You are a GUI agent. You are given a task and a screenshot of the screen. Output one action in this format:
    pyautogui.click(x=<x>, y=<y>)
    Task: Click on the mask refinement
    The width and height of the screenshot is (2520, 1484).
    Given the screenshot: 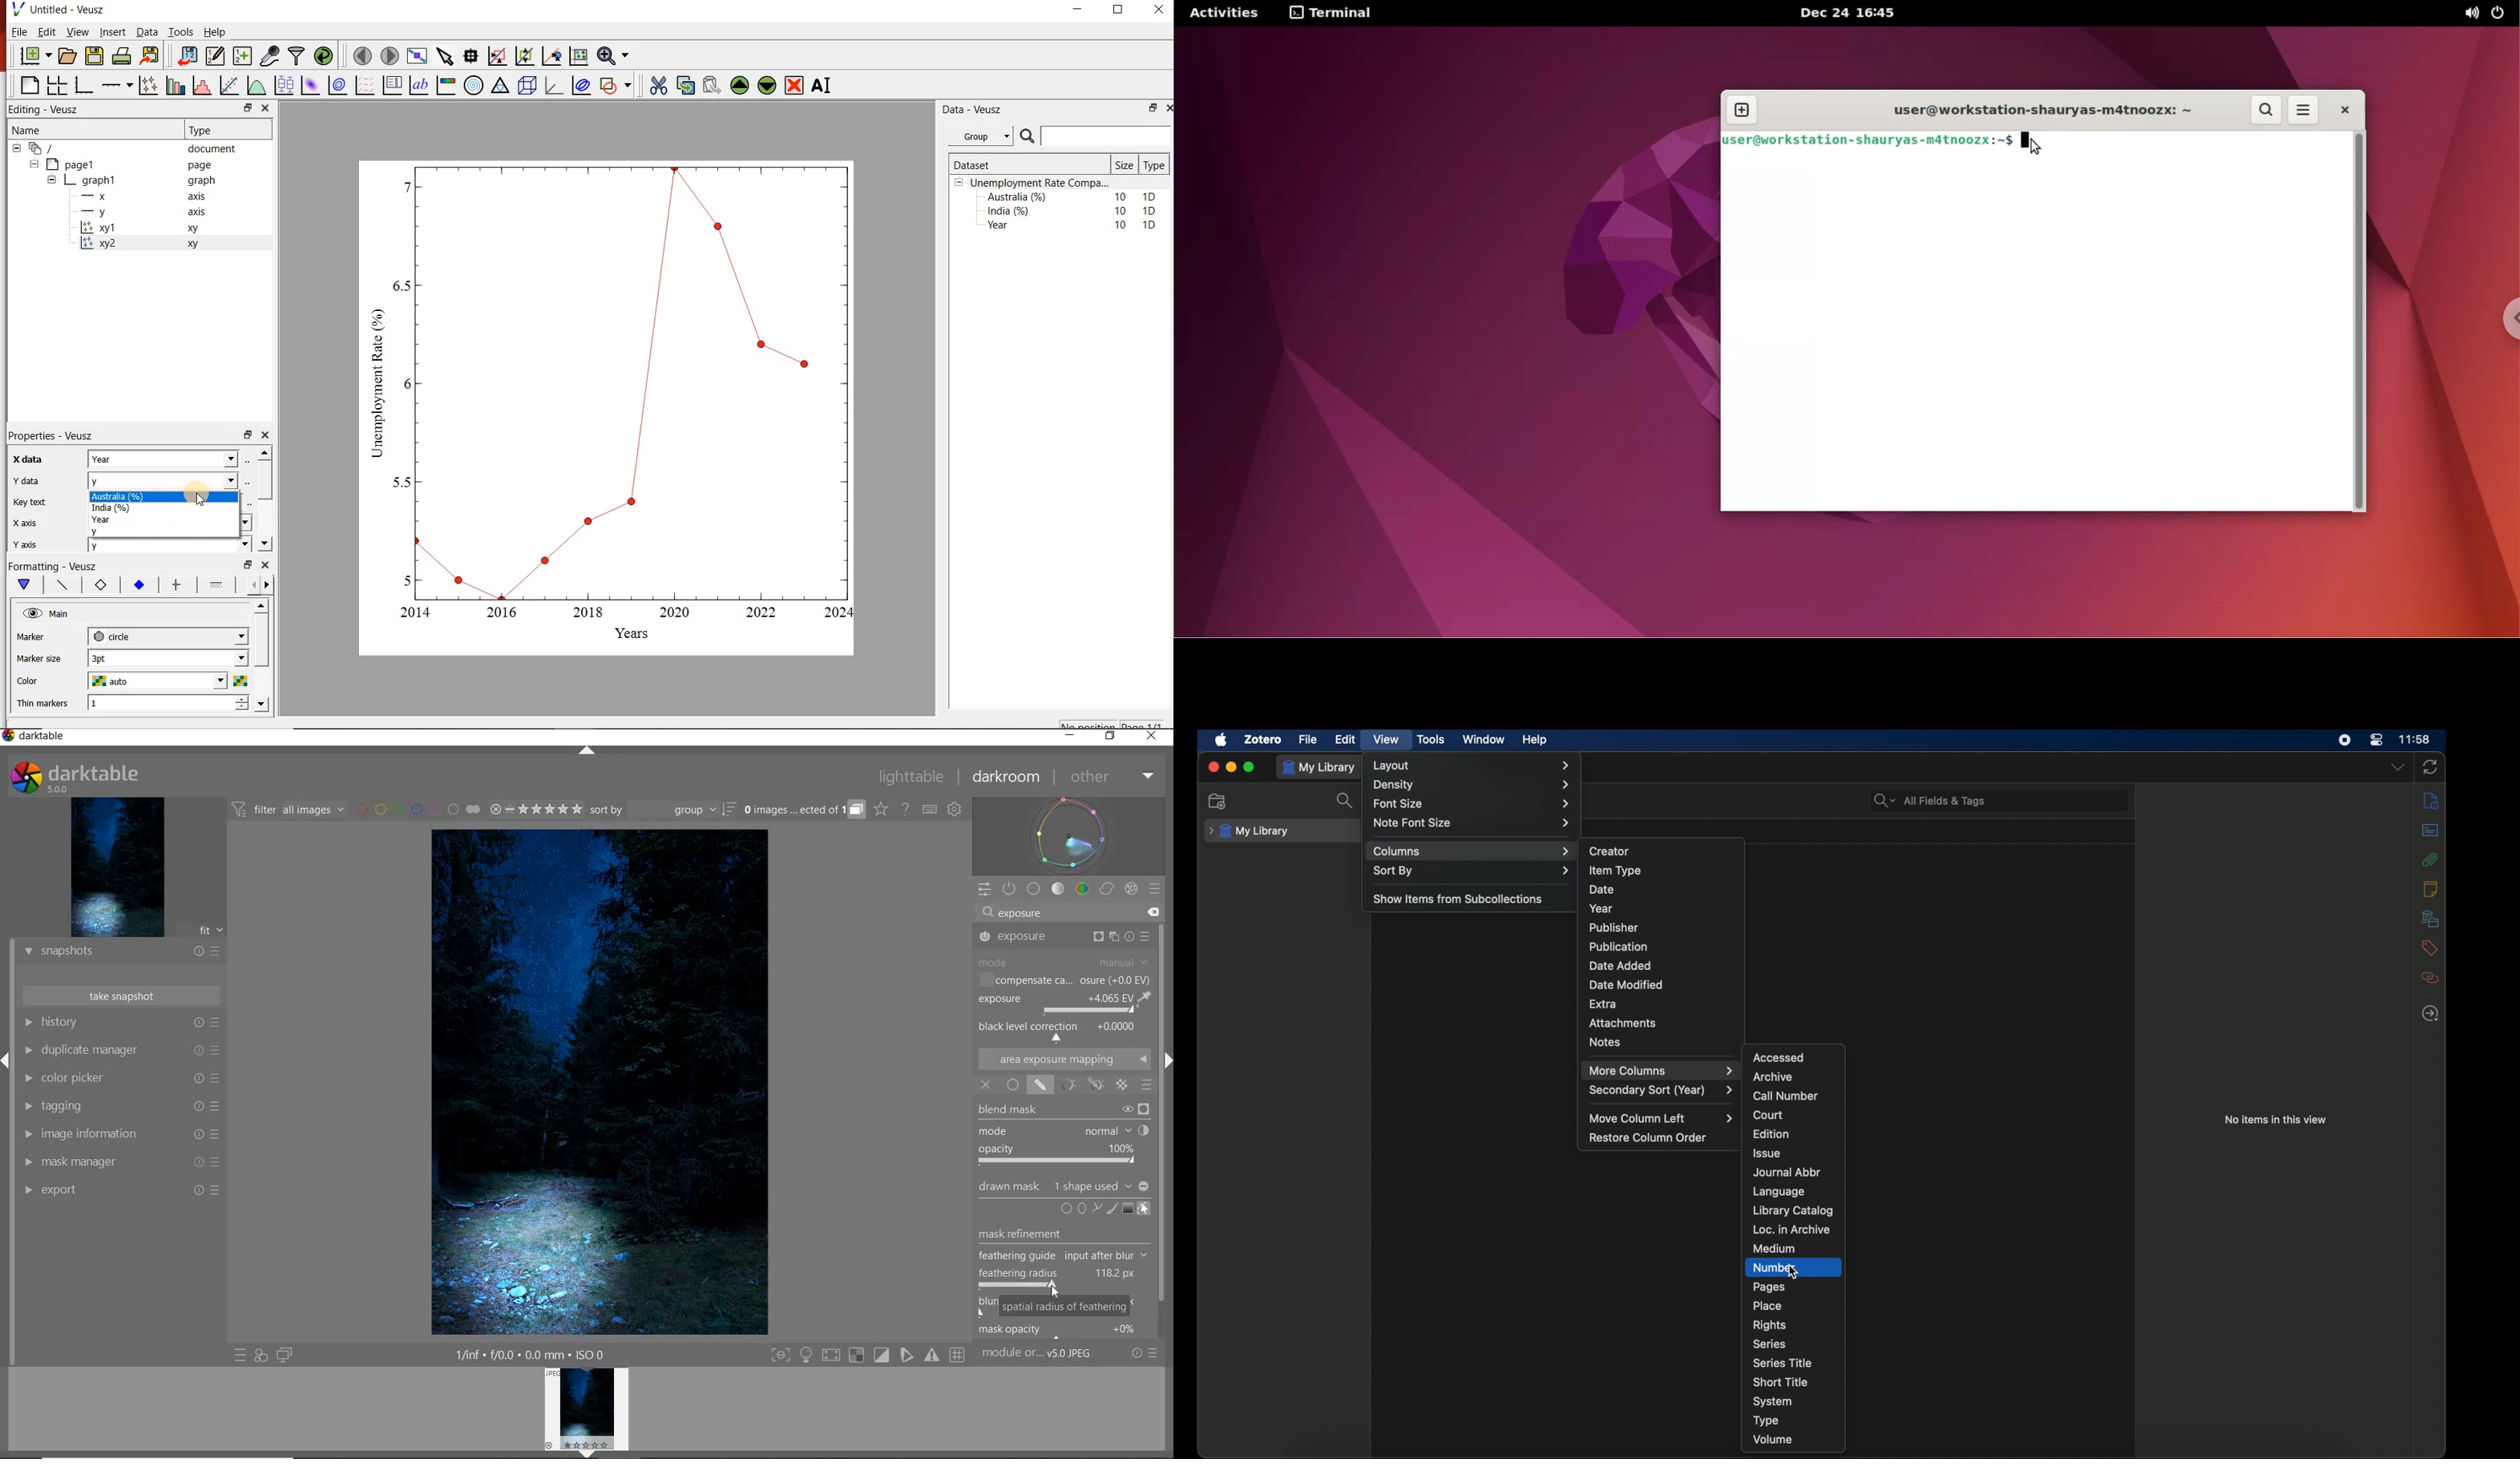 What is the action you would take?
    pyautogui.click(x=1058, y=1234)
    